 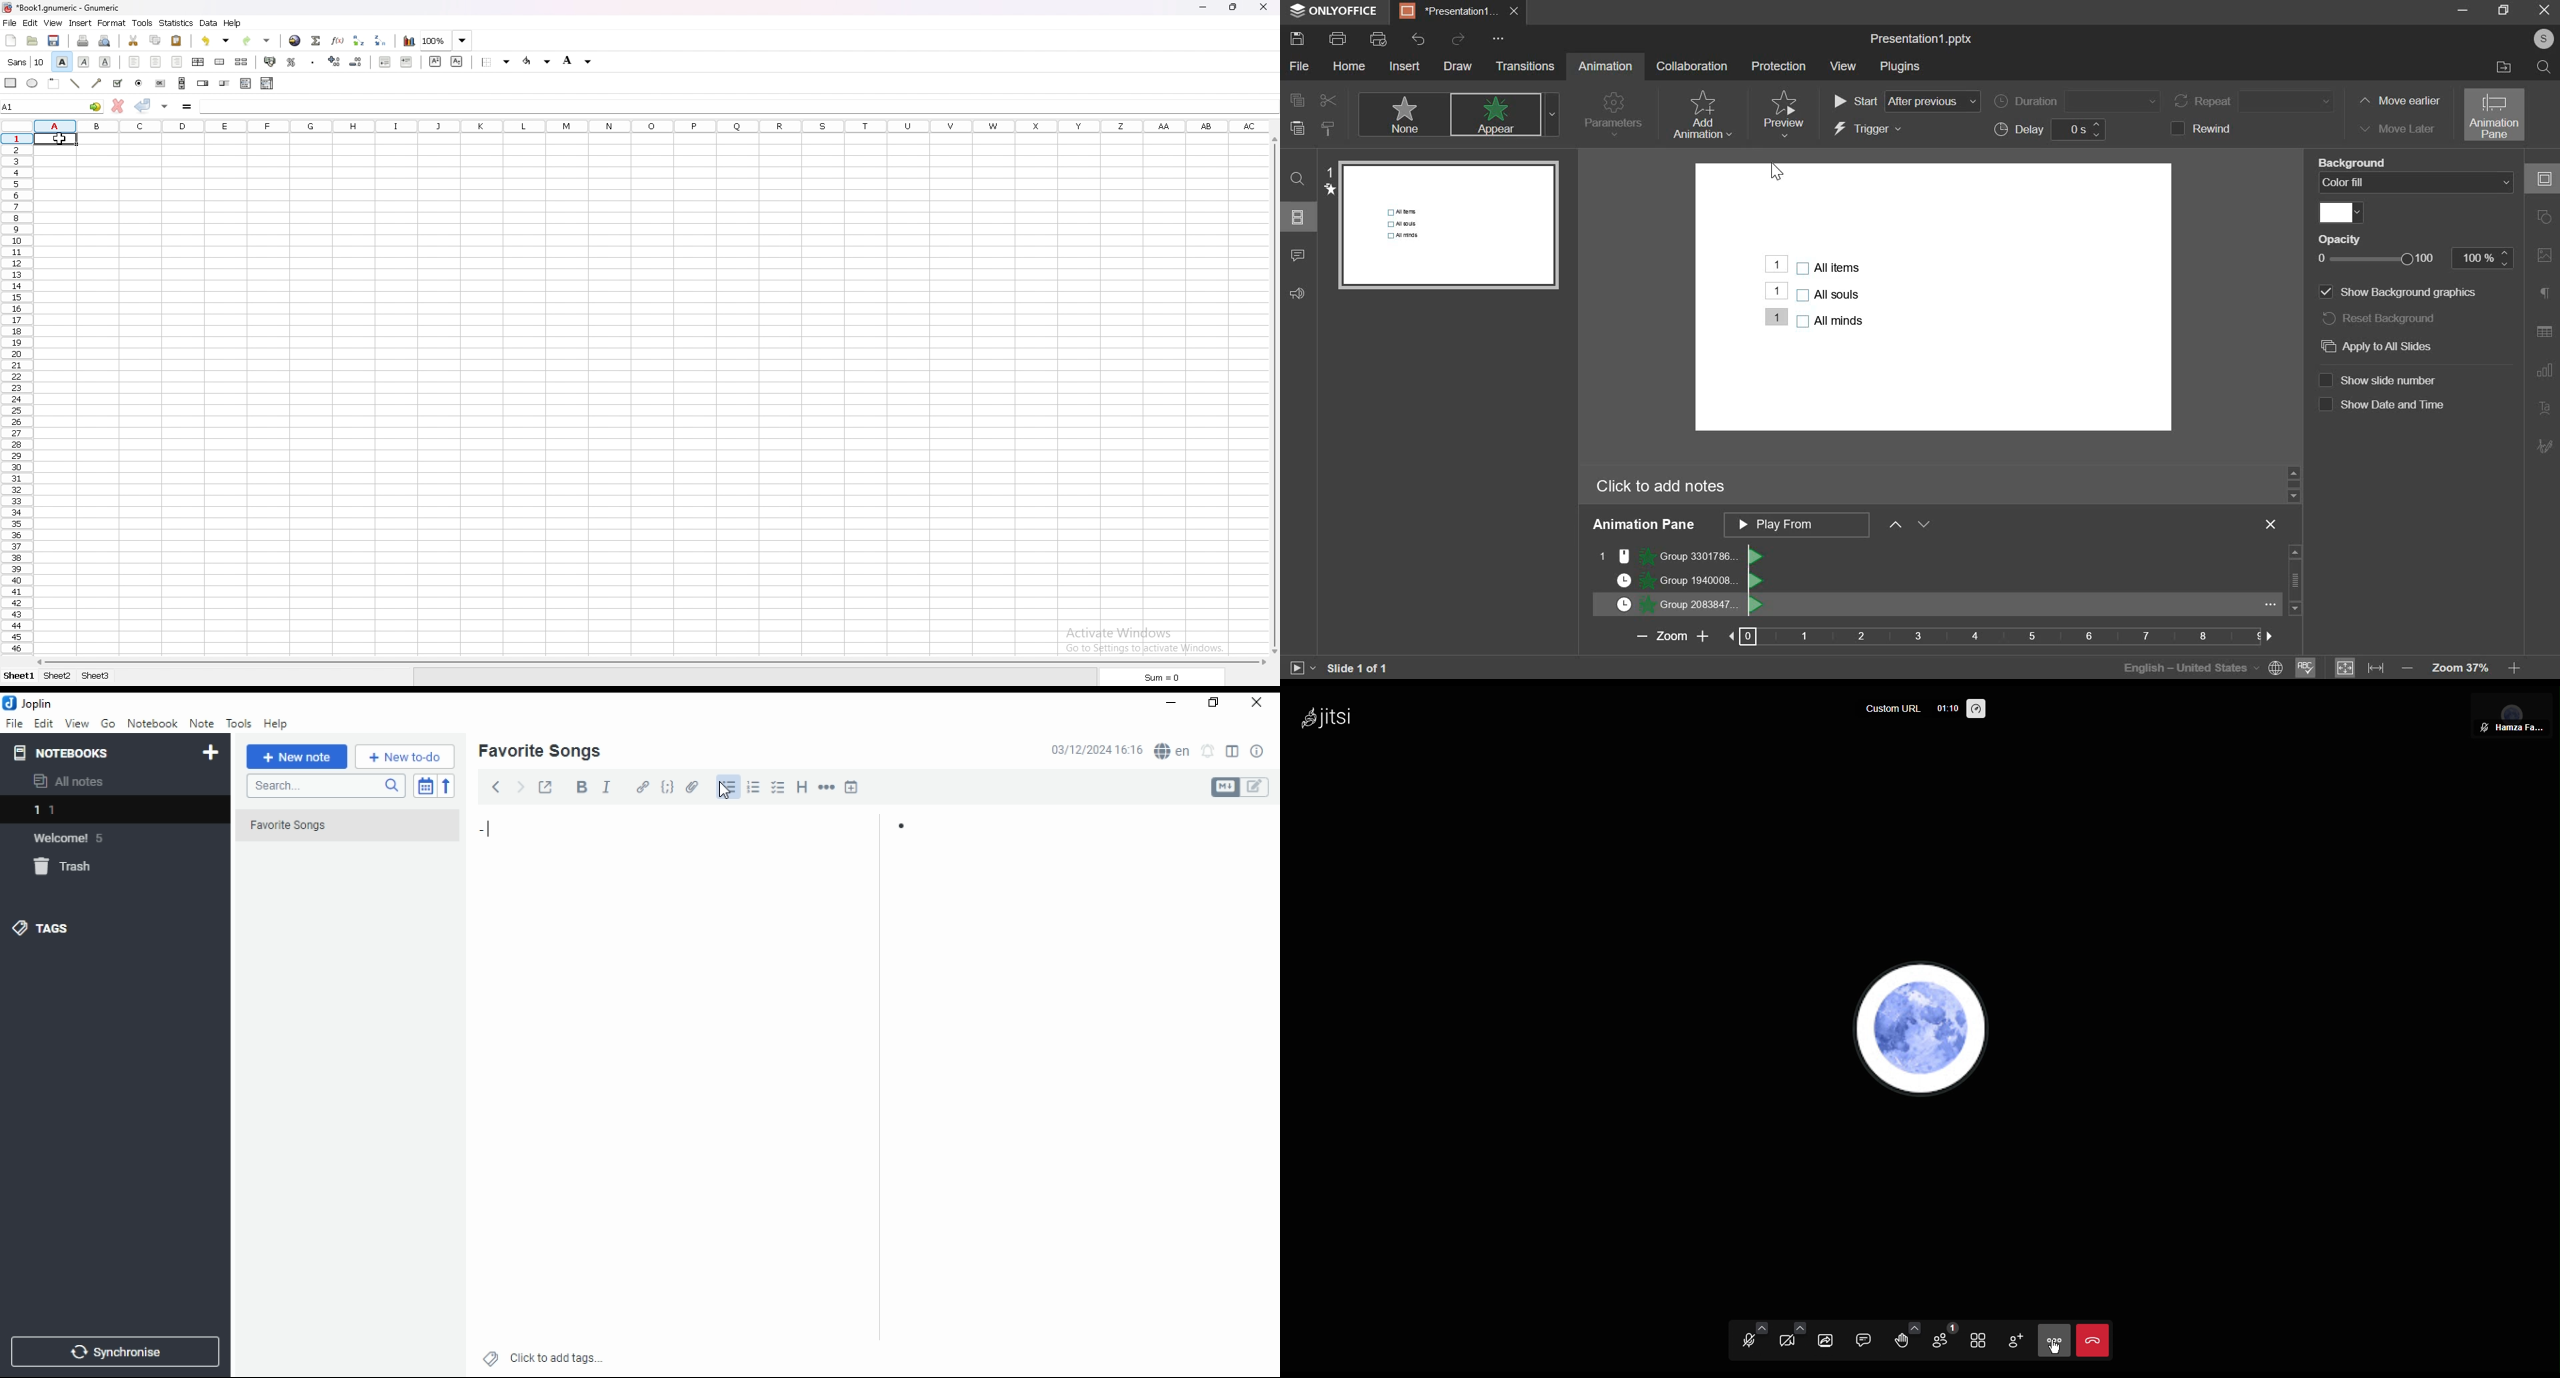 What do you see at coordinates (667, 787) in the screenshot?
I see `code` at bounding box center [667, 787].